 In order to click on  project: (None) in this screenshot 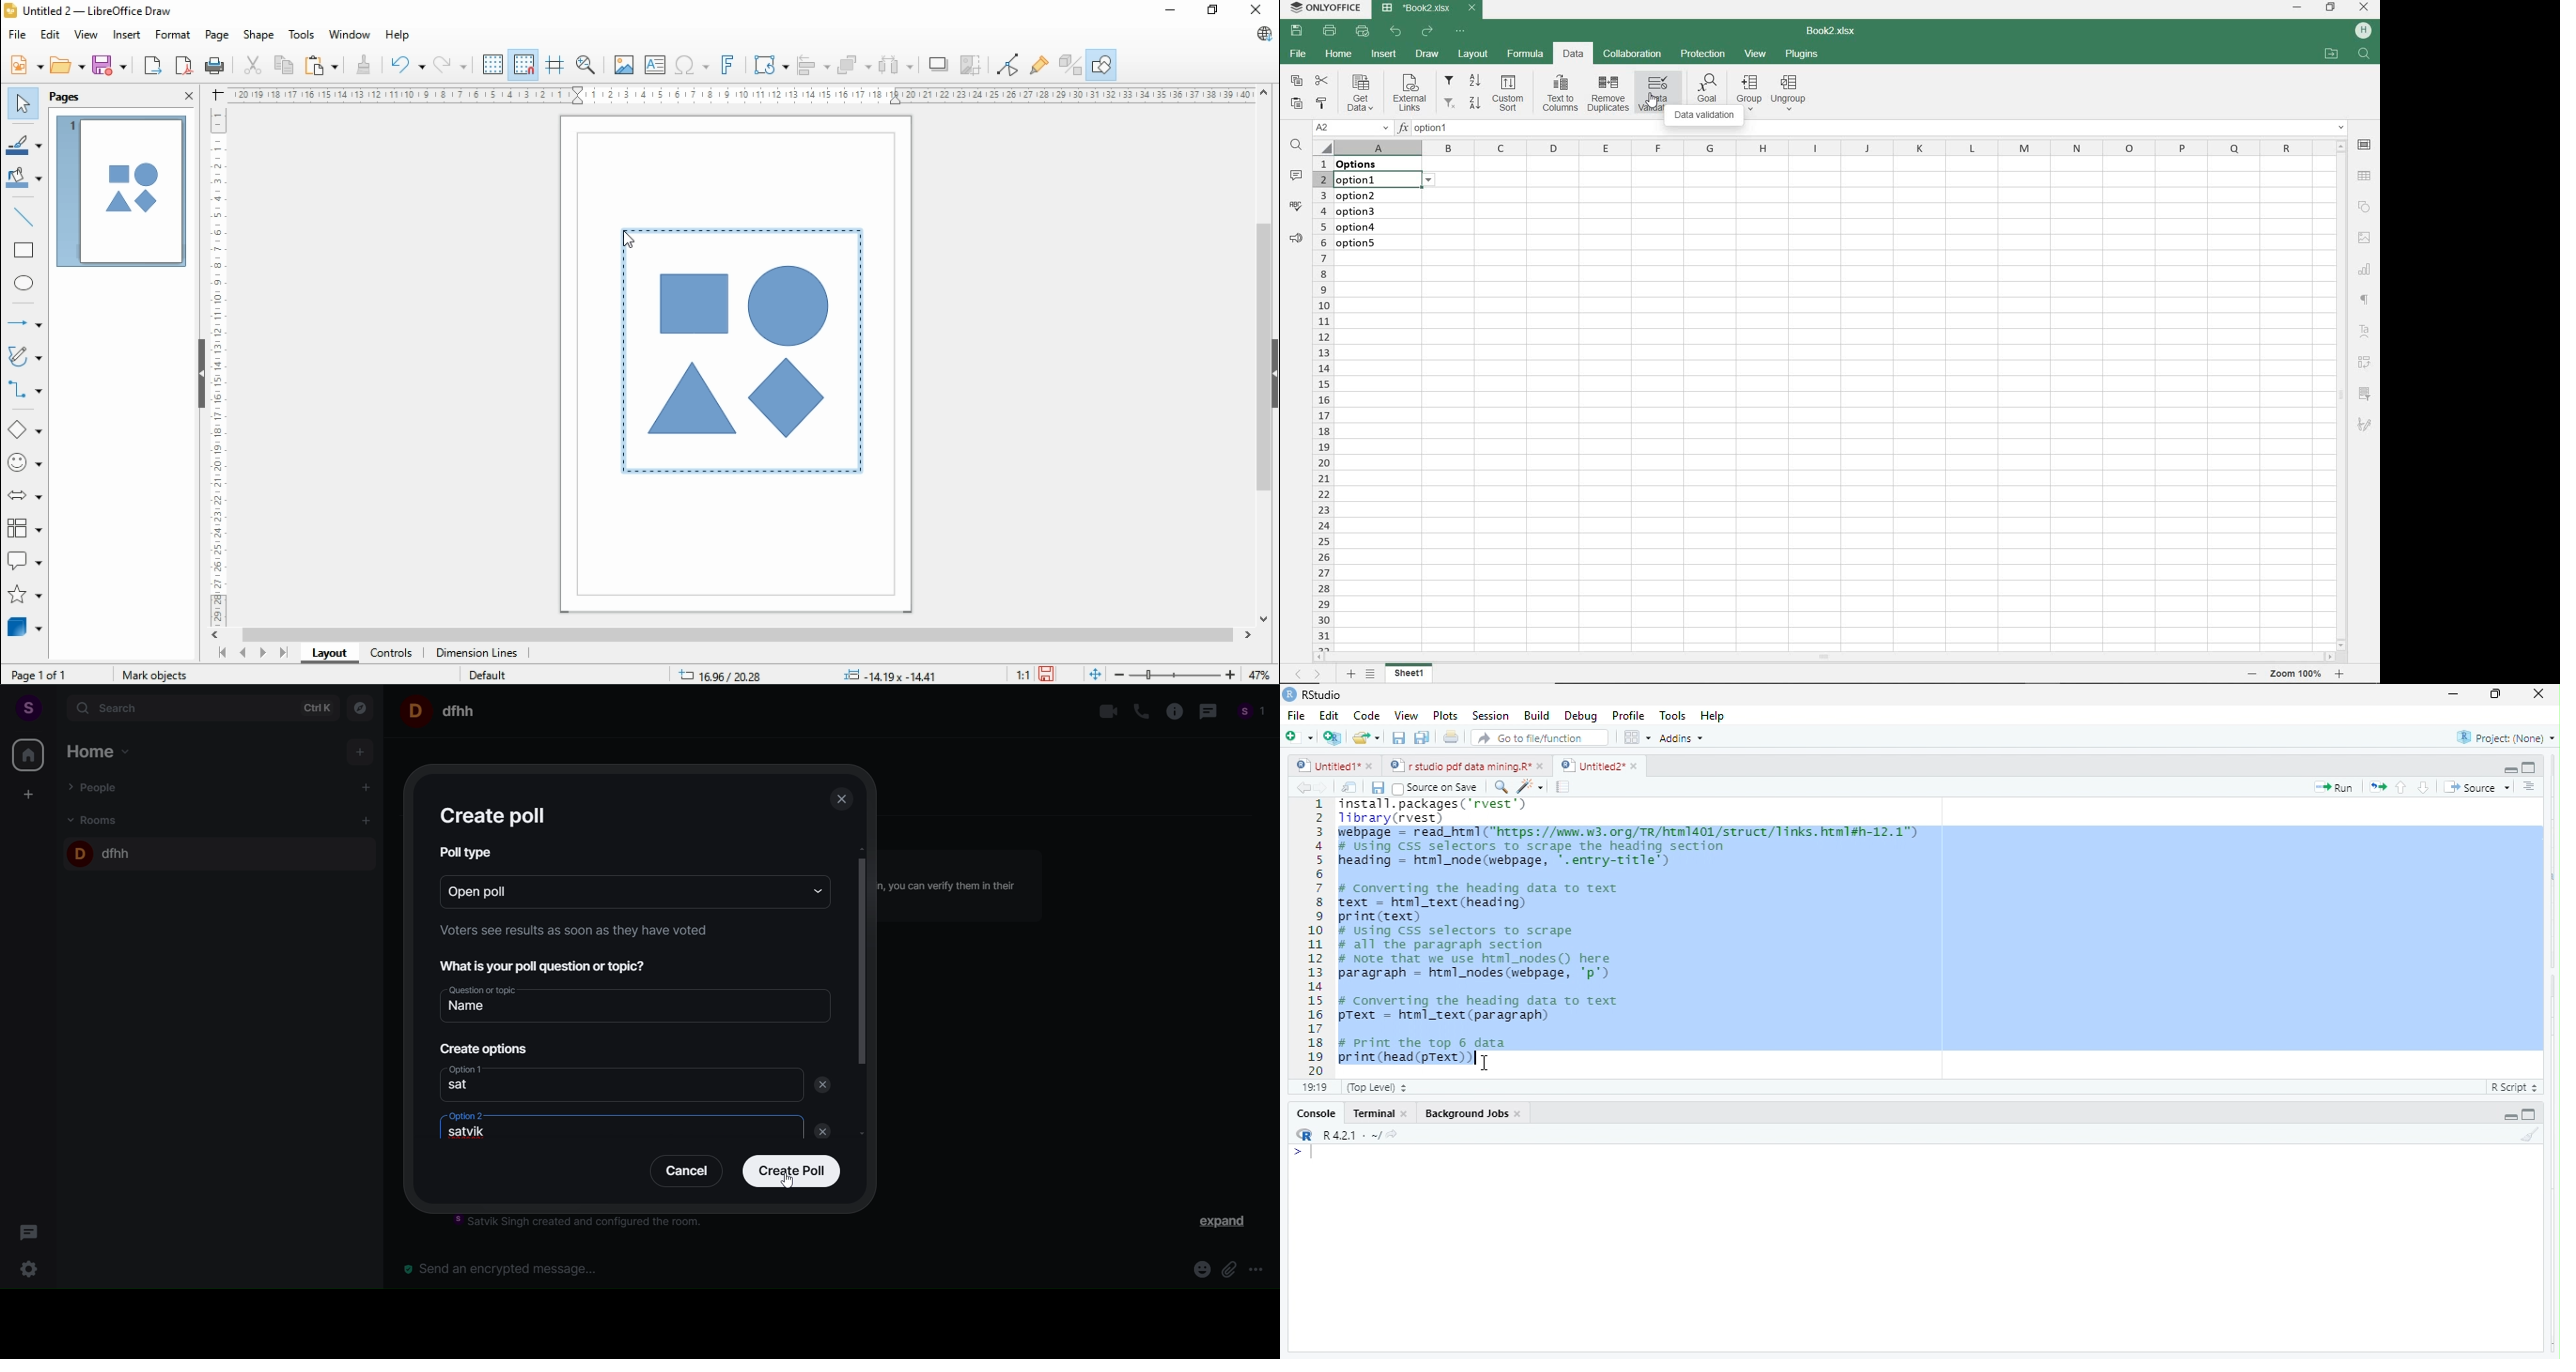, I will do `click(2507, 740)`.